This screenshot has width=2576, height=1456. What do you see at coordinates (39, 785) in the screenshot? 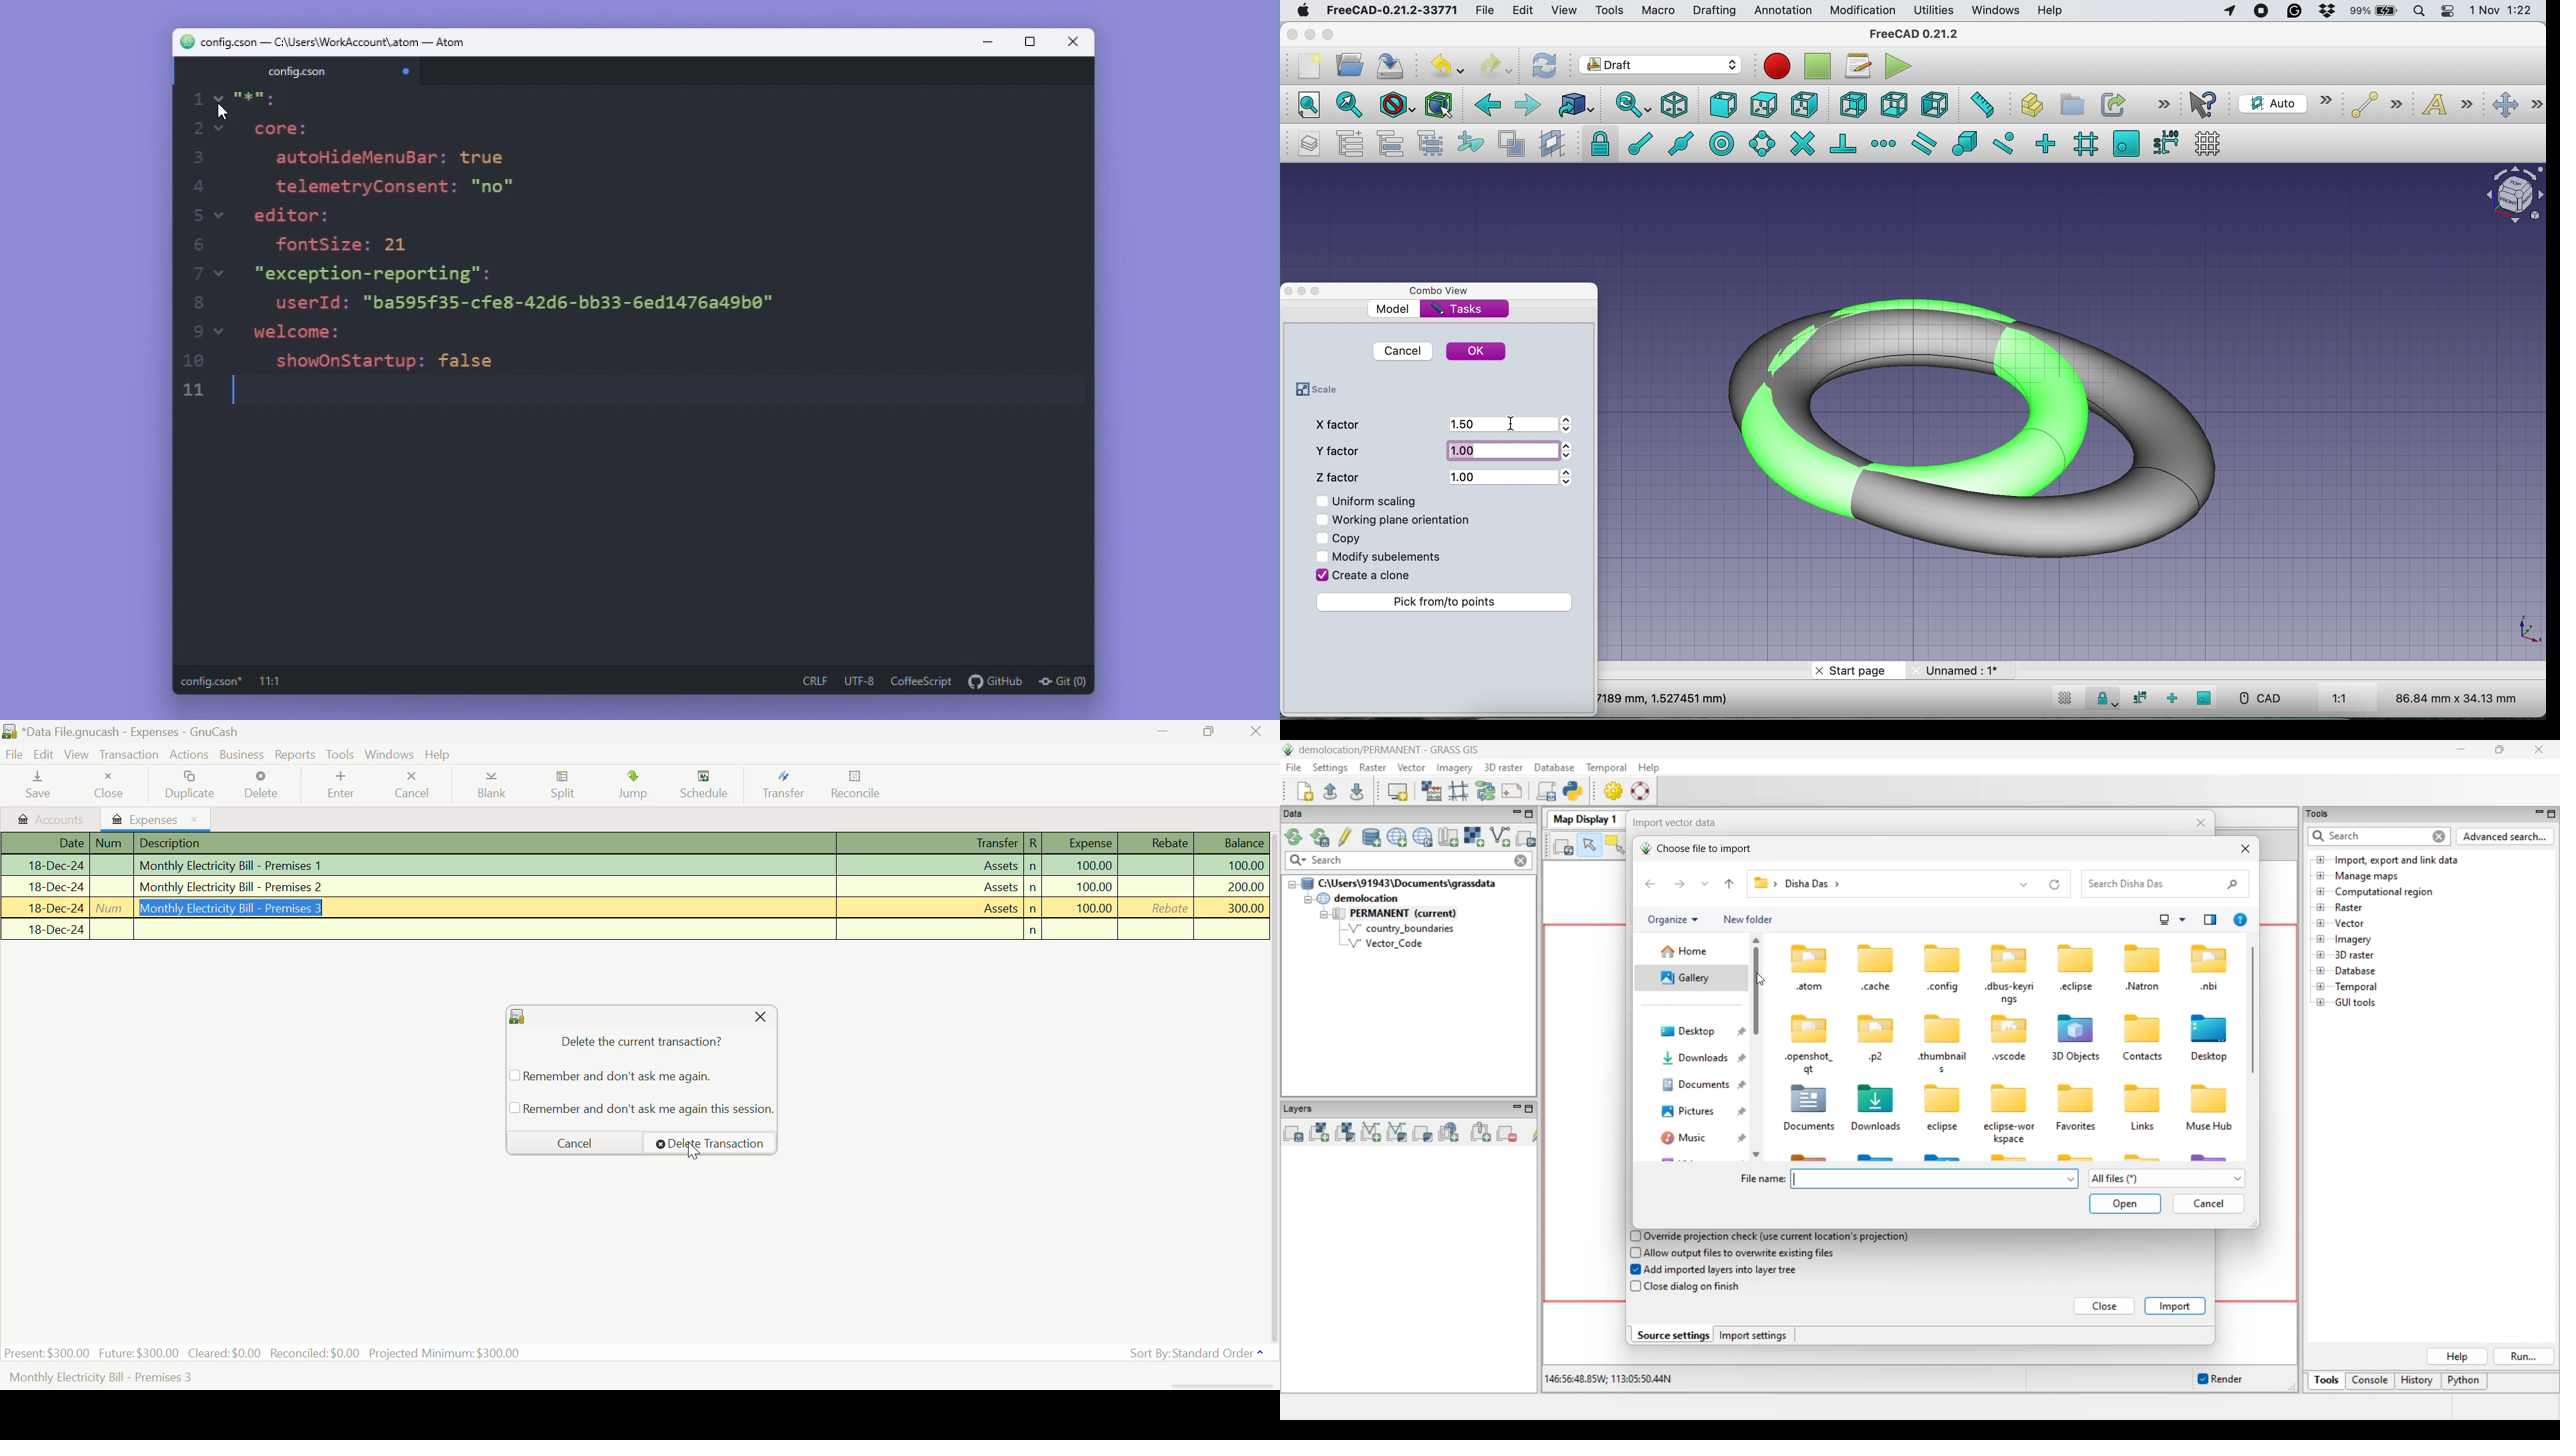
I see `Save` at bounding box center [39, 785].